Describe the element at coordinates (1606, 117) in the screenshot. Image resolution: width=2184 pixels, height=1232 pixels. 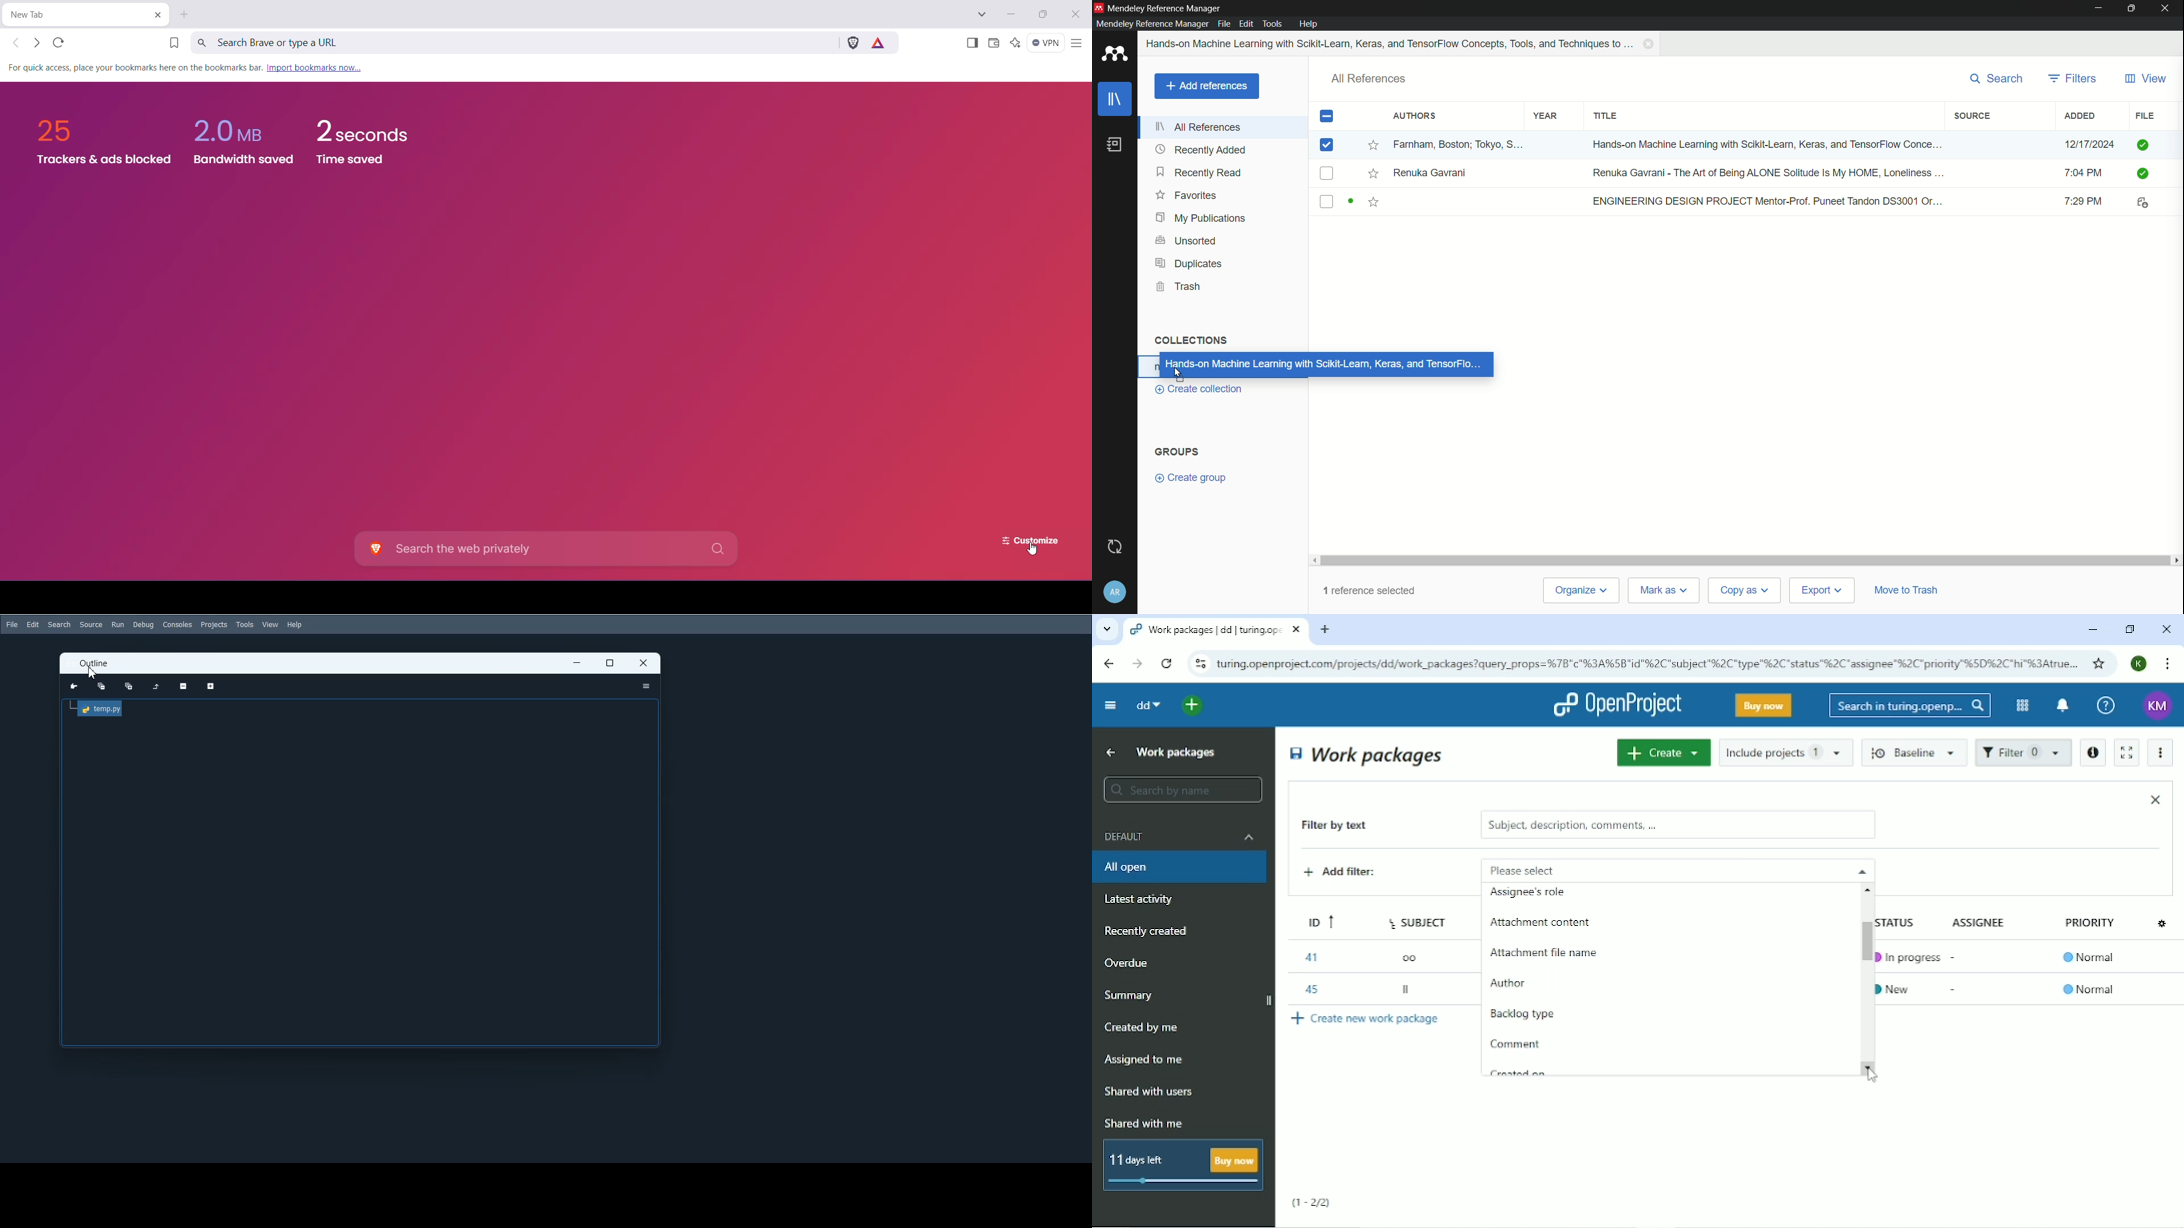
I see `title` at that location.